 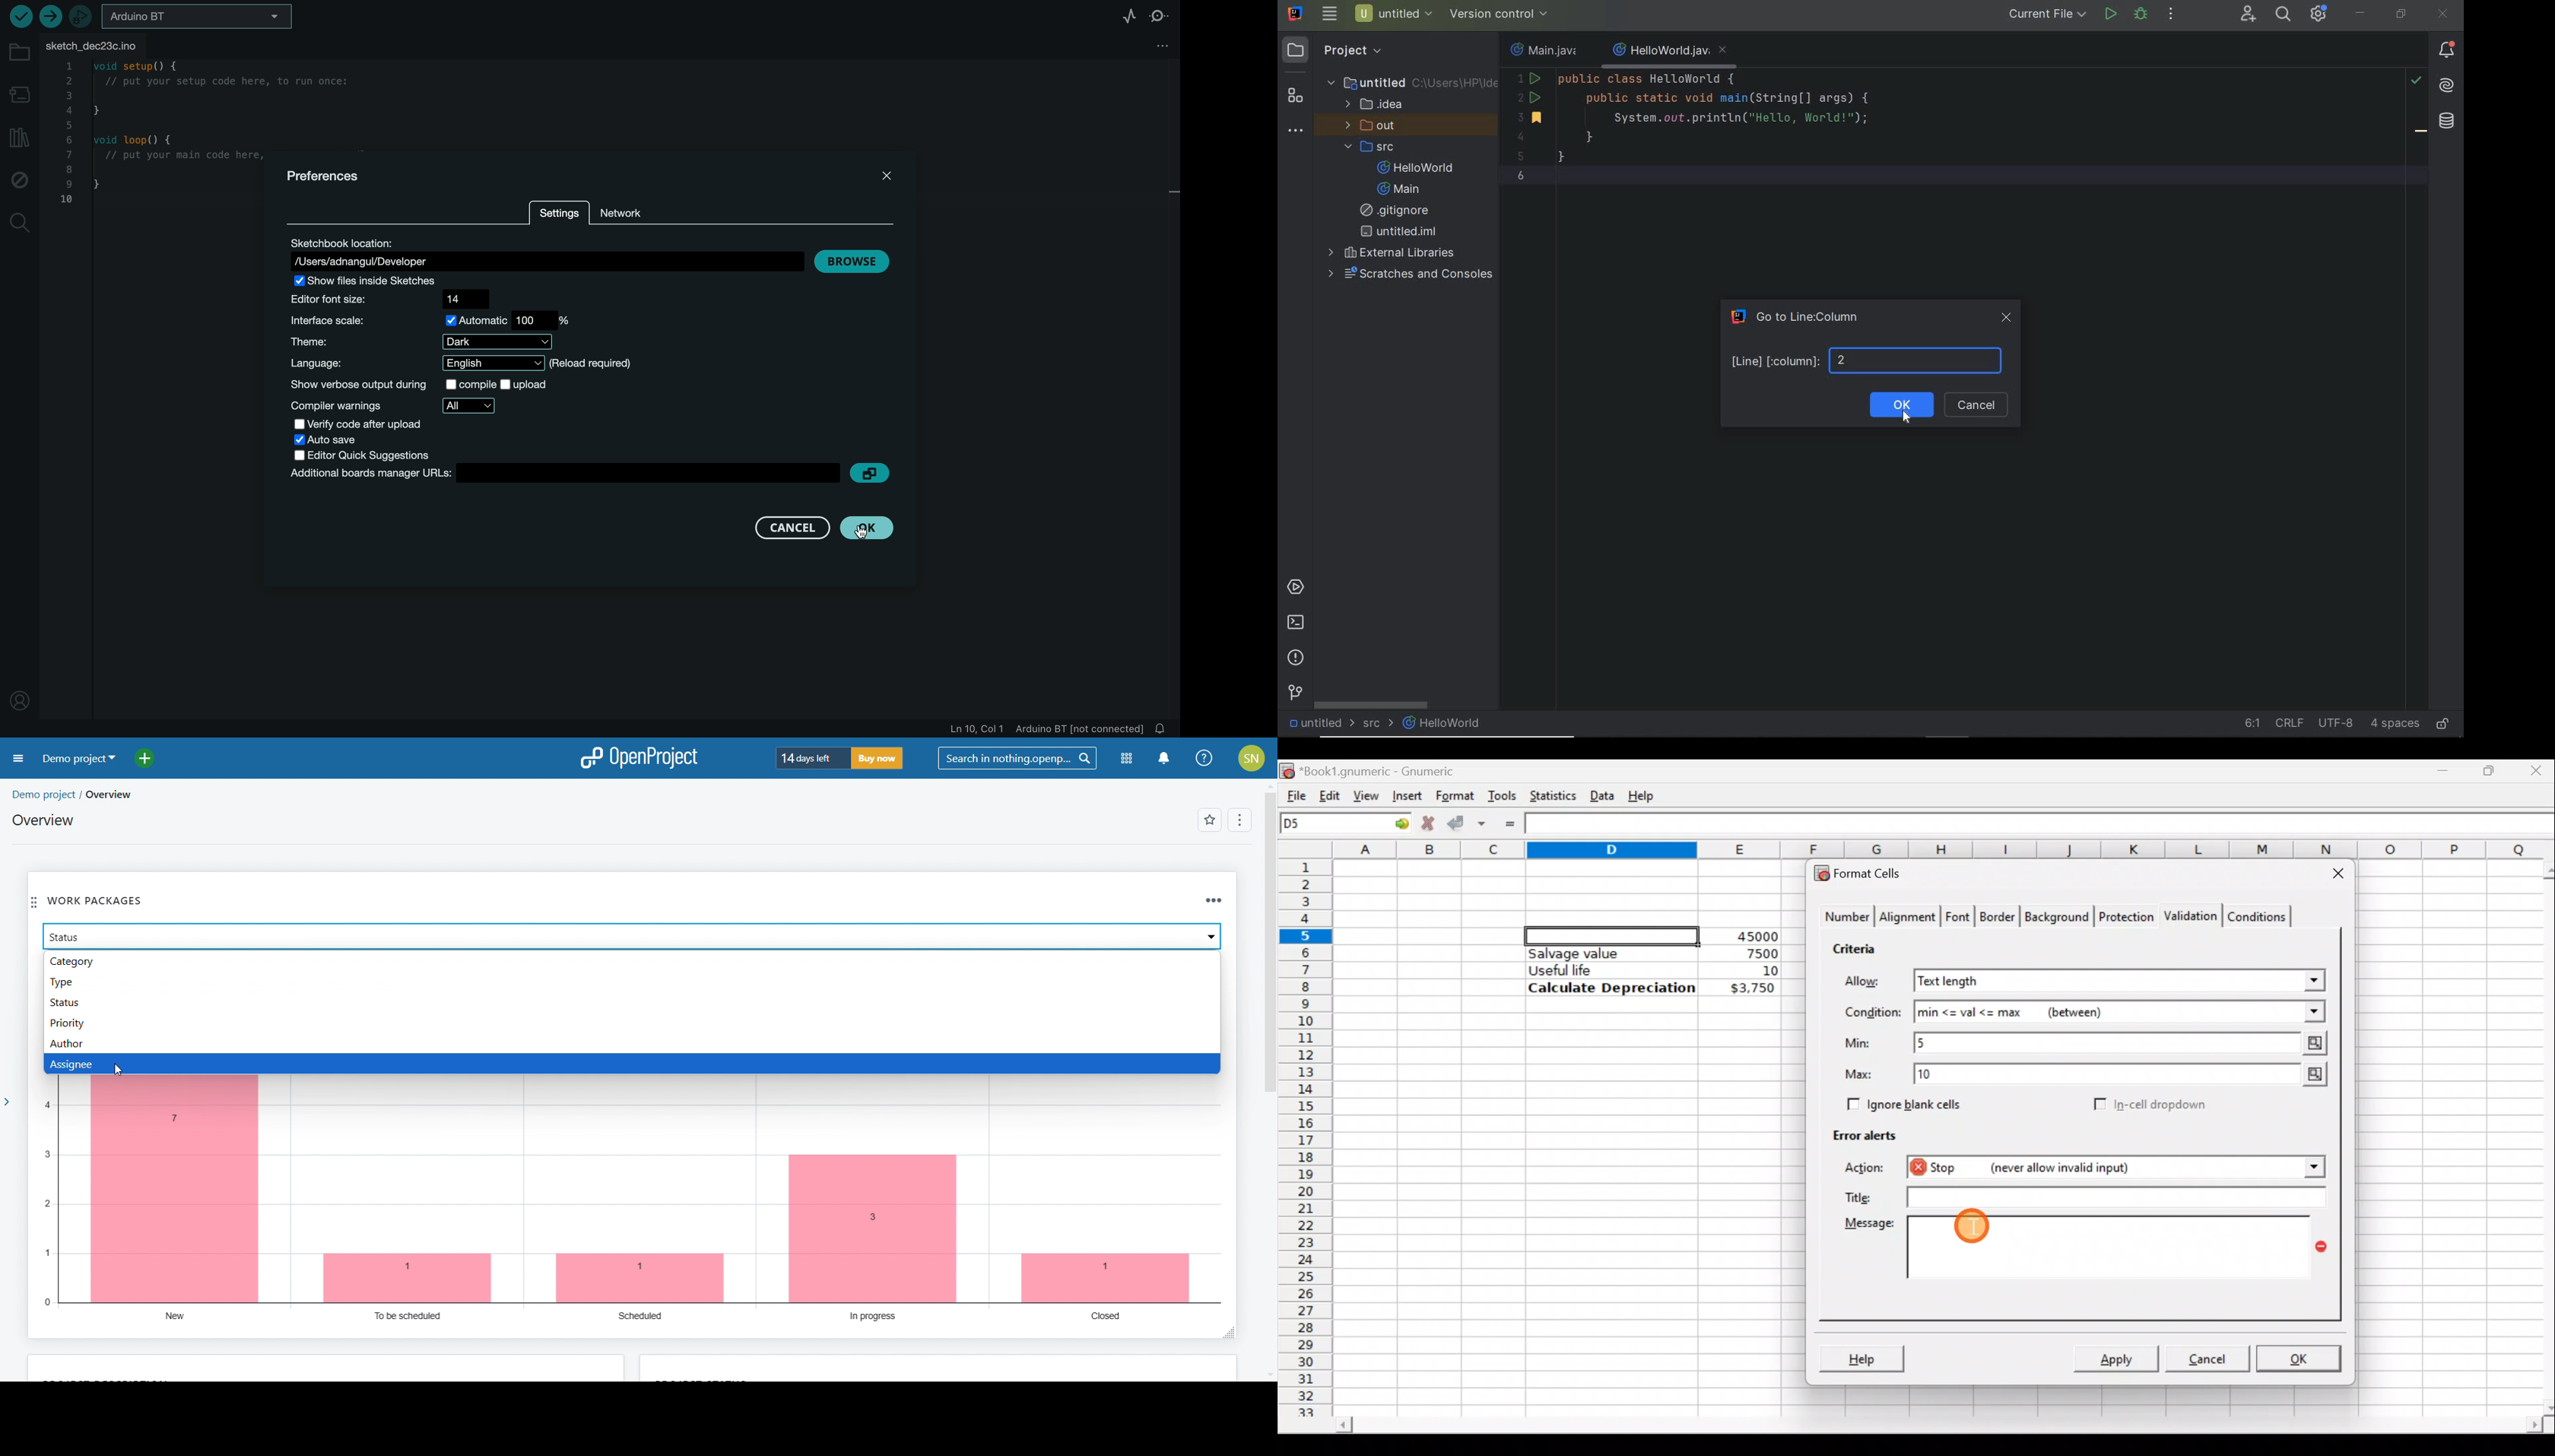 I want to click on Cell name D5, so click(x=1329, y=825).